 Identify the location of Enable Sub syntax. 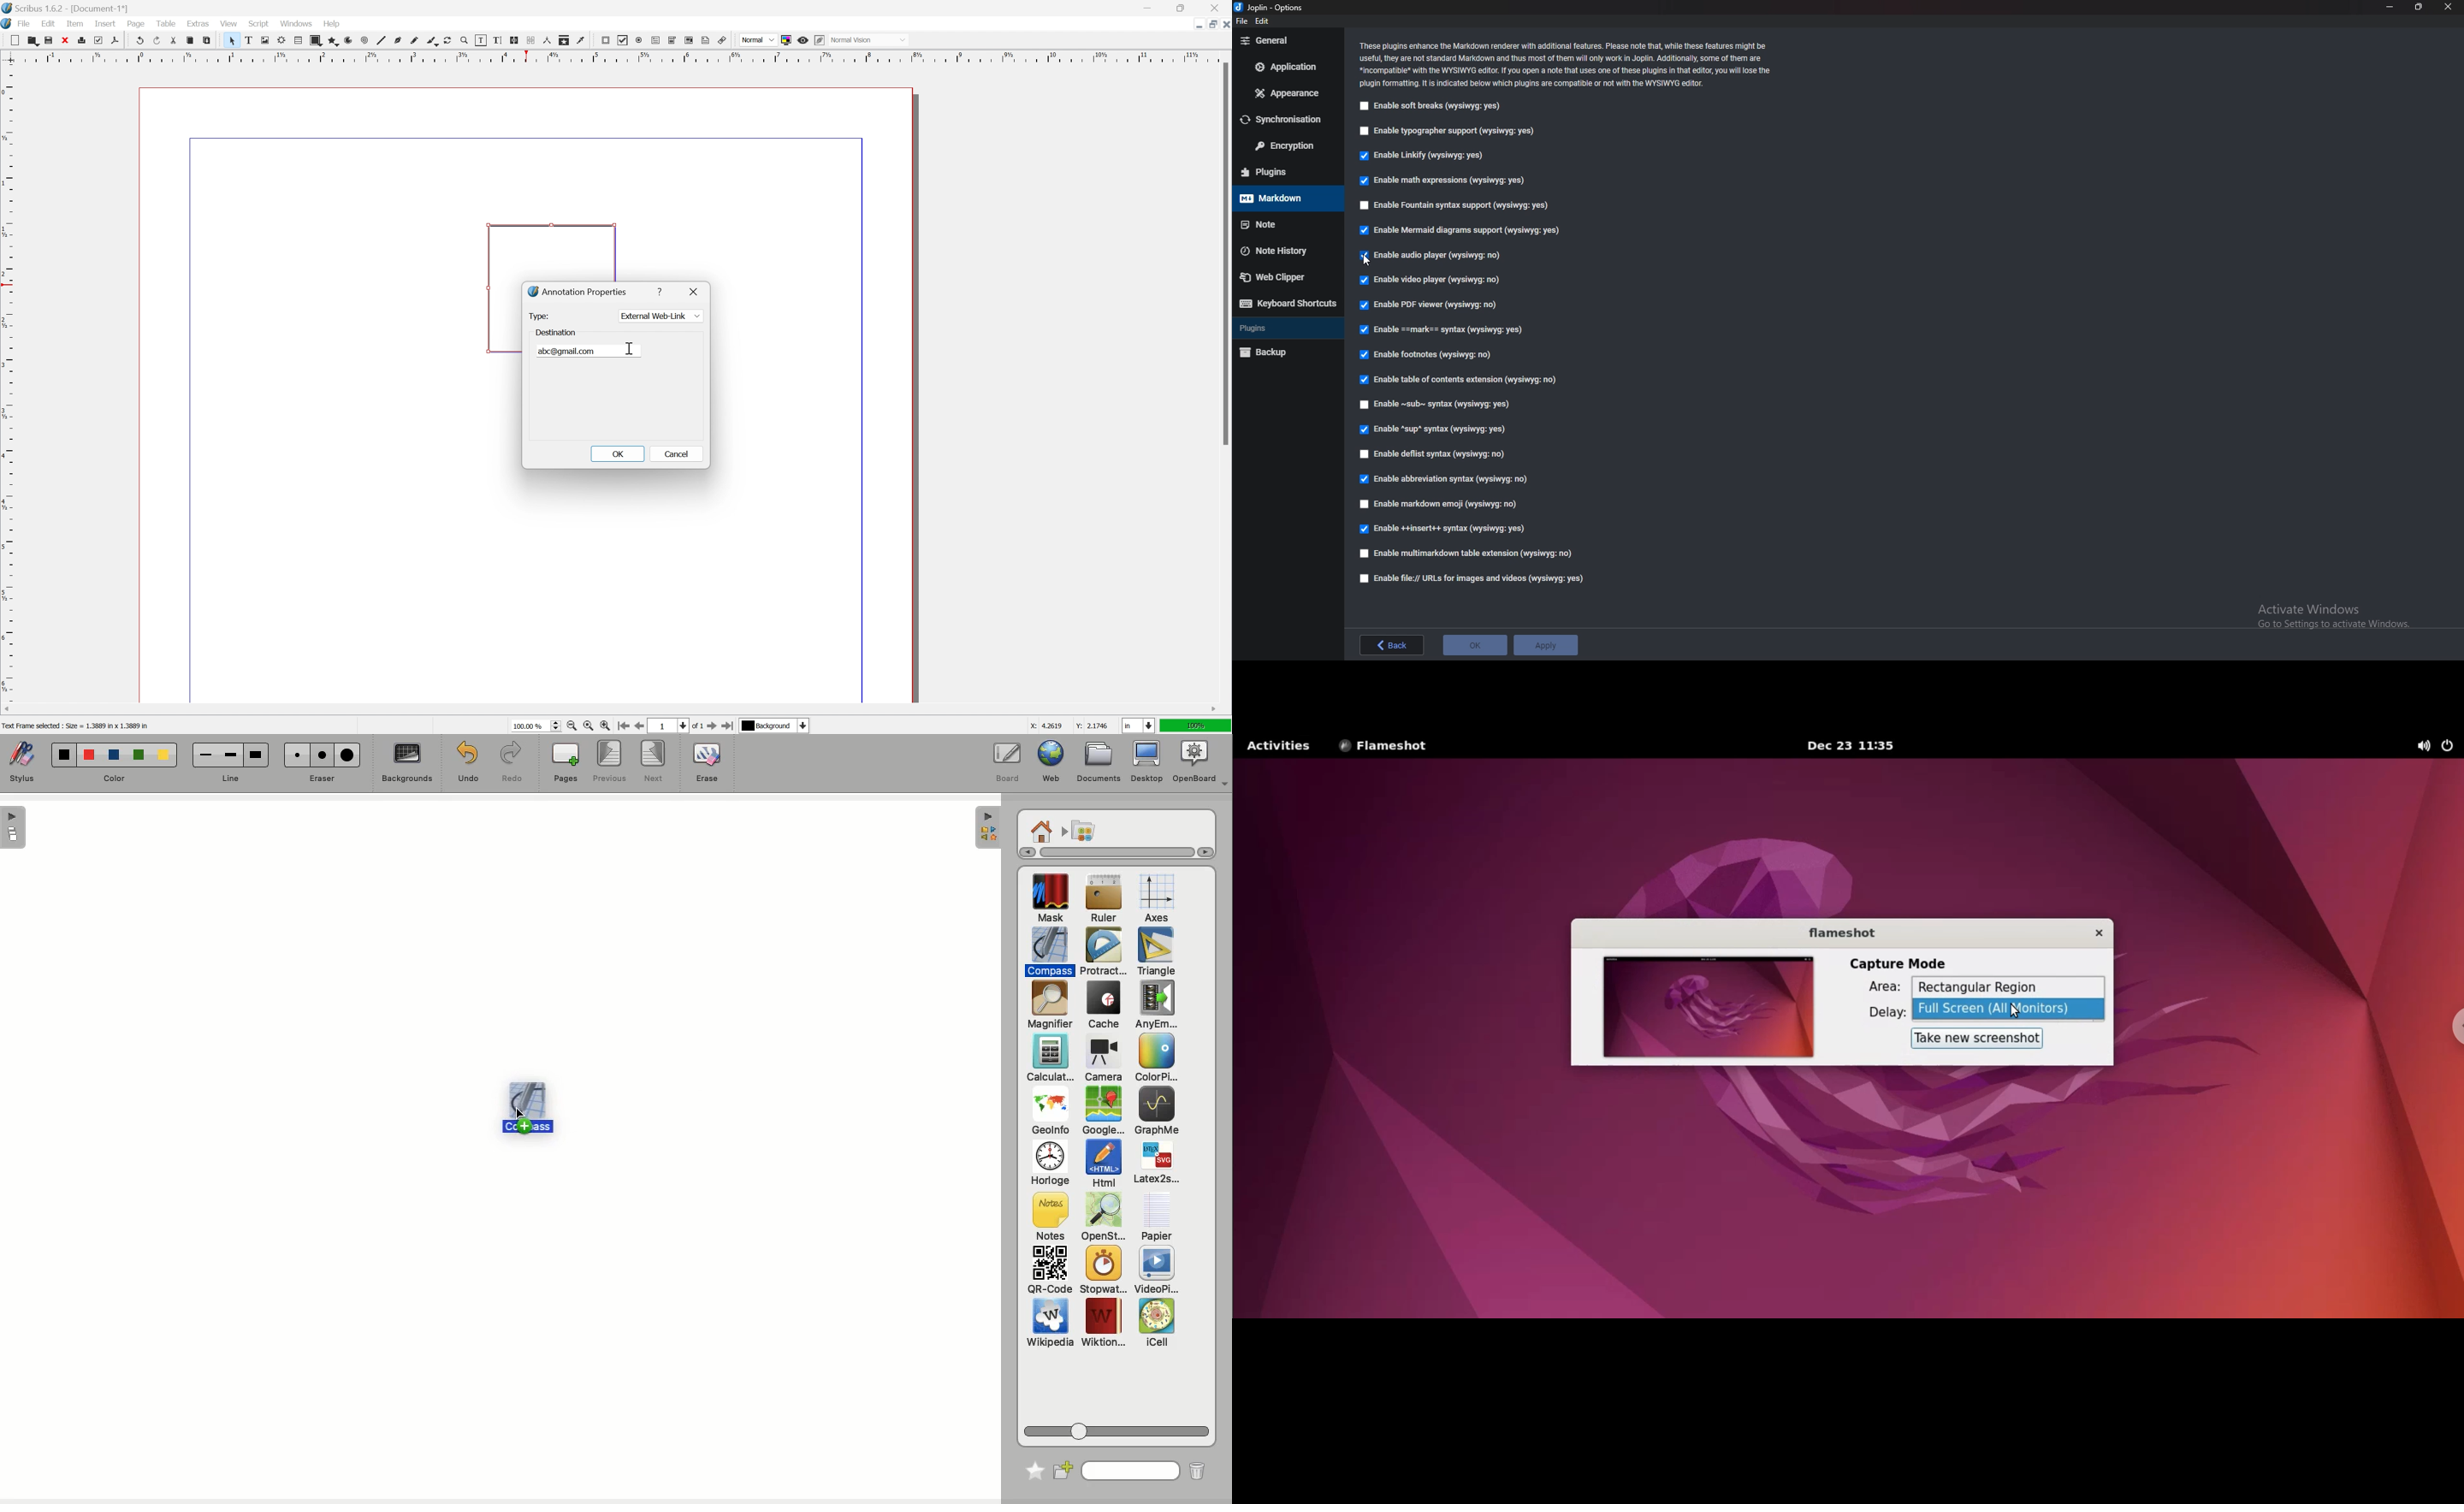
(1437, 405).